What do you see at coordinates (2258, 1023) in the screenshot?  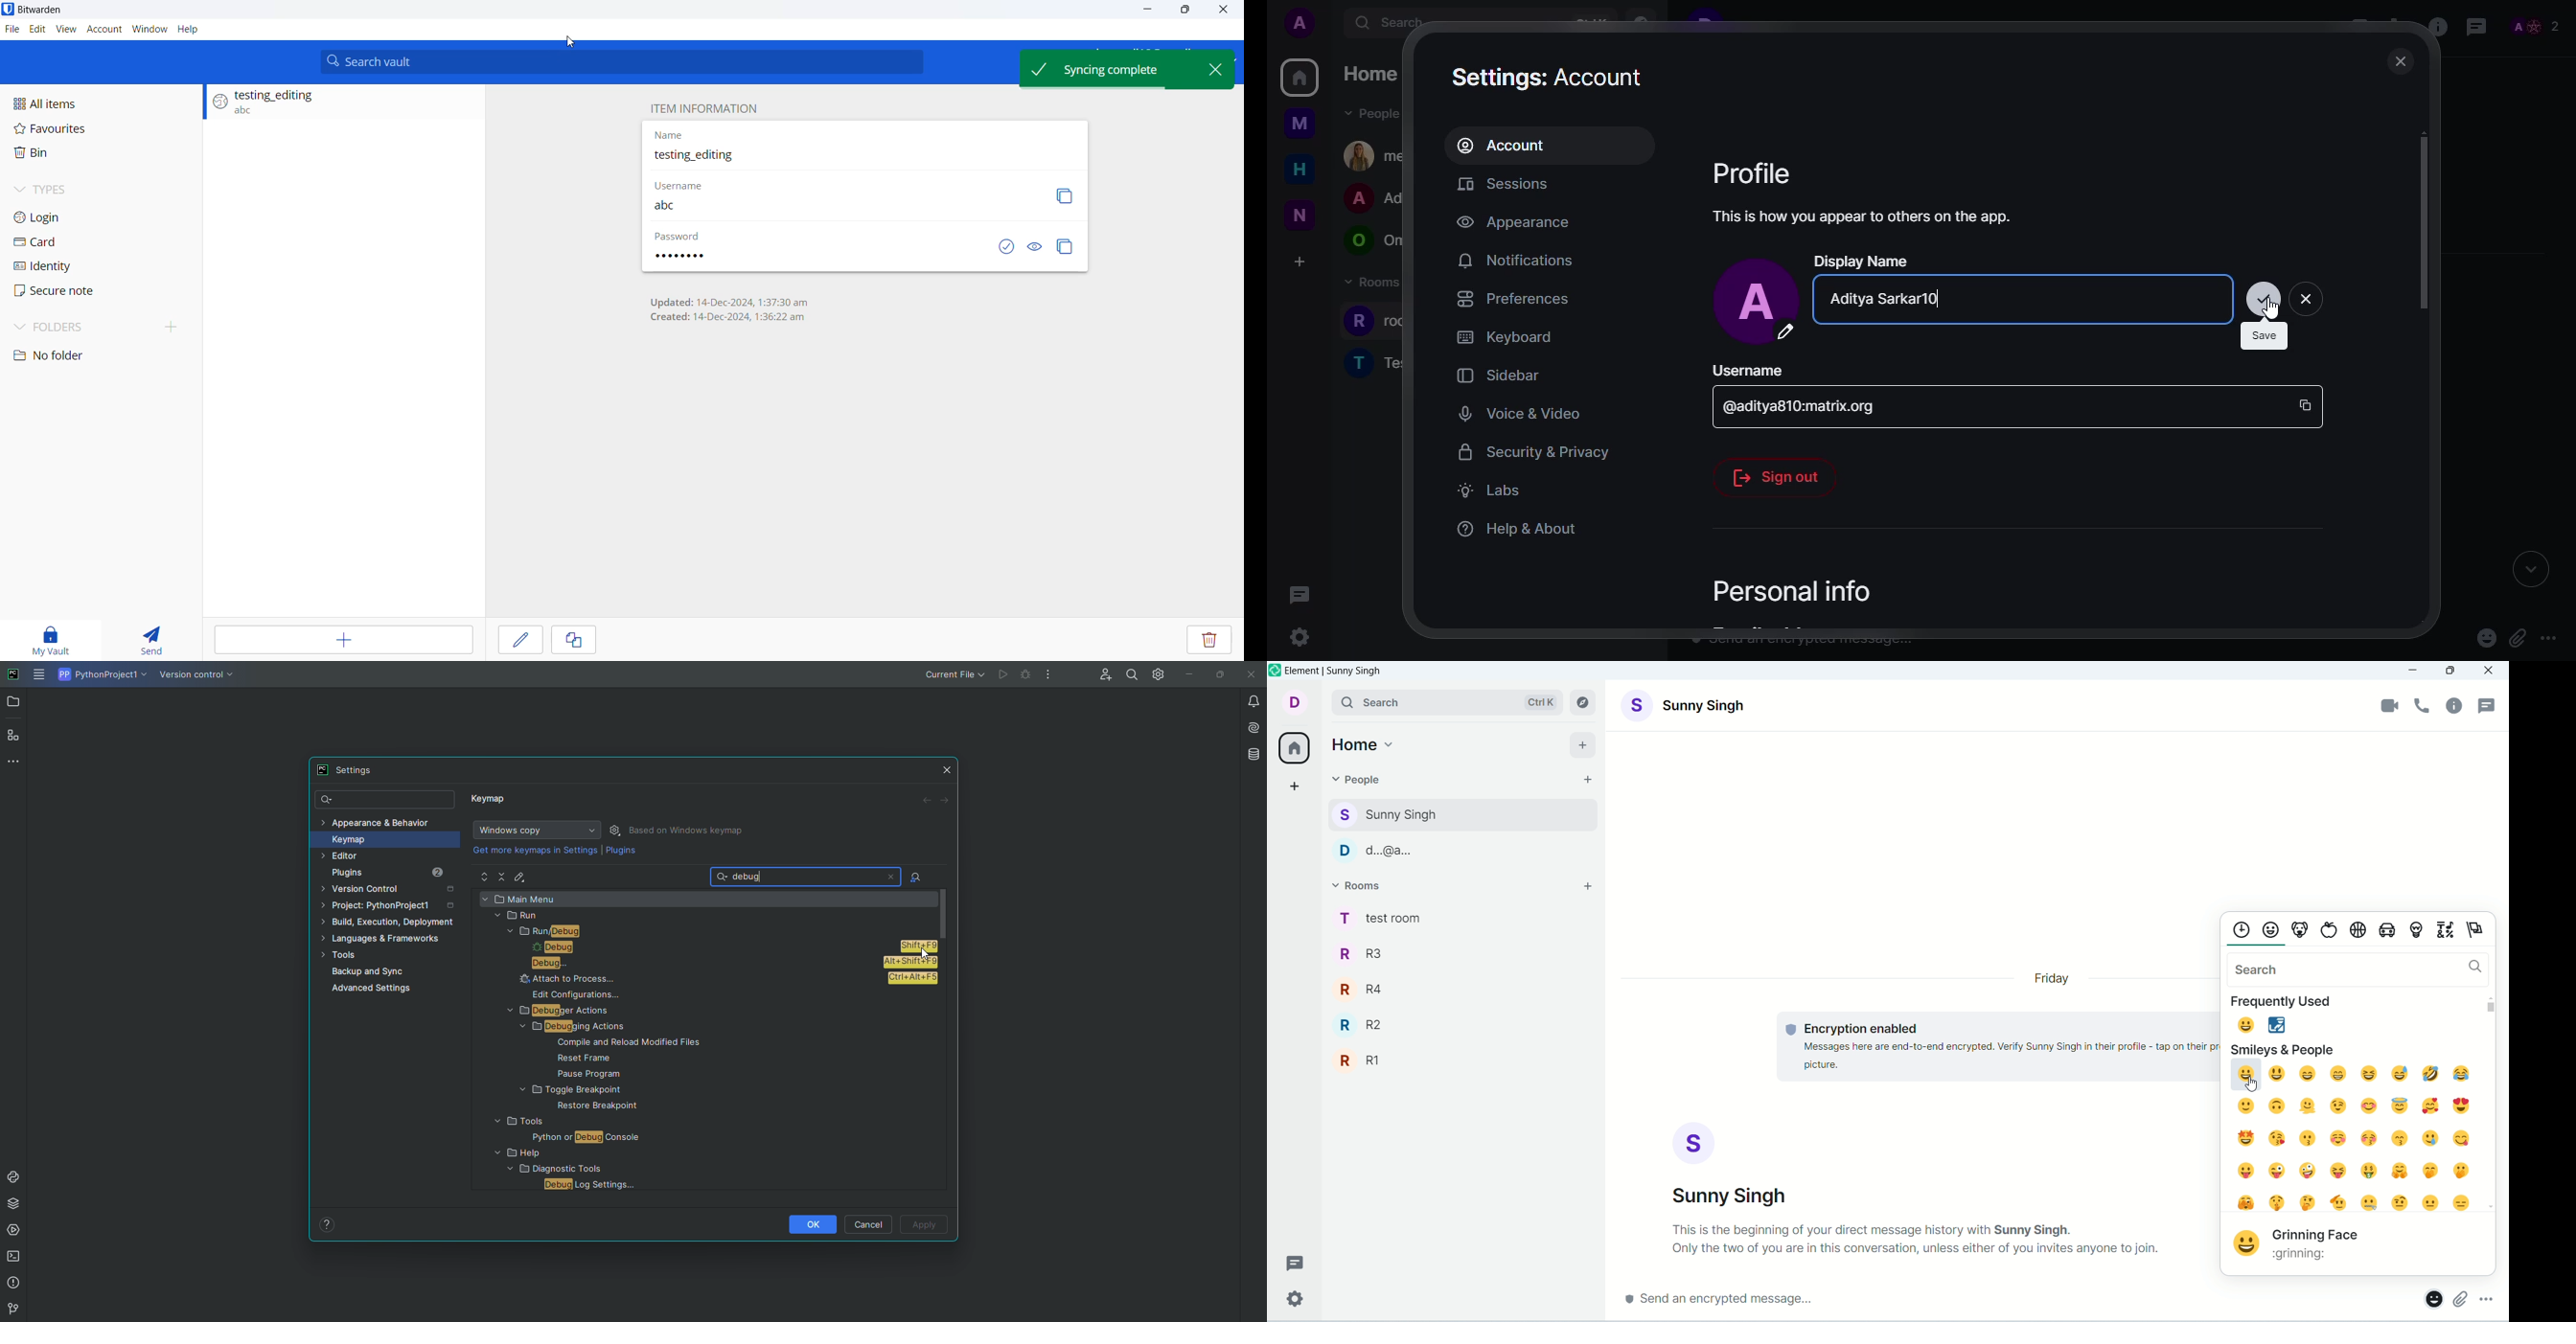 I see `frequently used emojis` at bounding box center [2258, 1023].